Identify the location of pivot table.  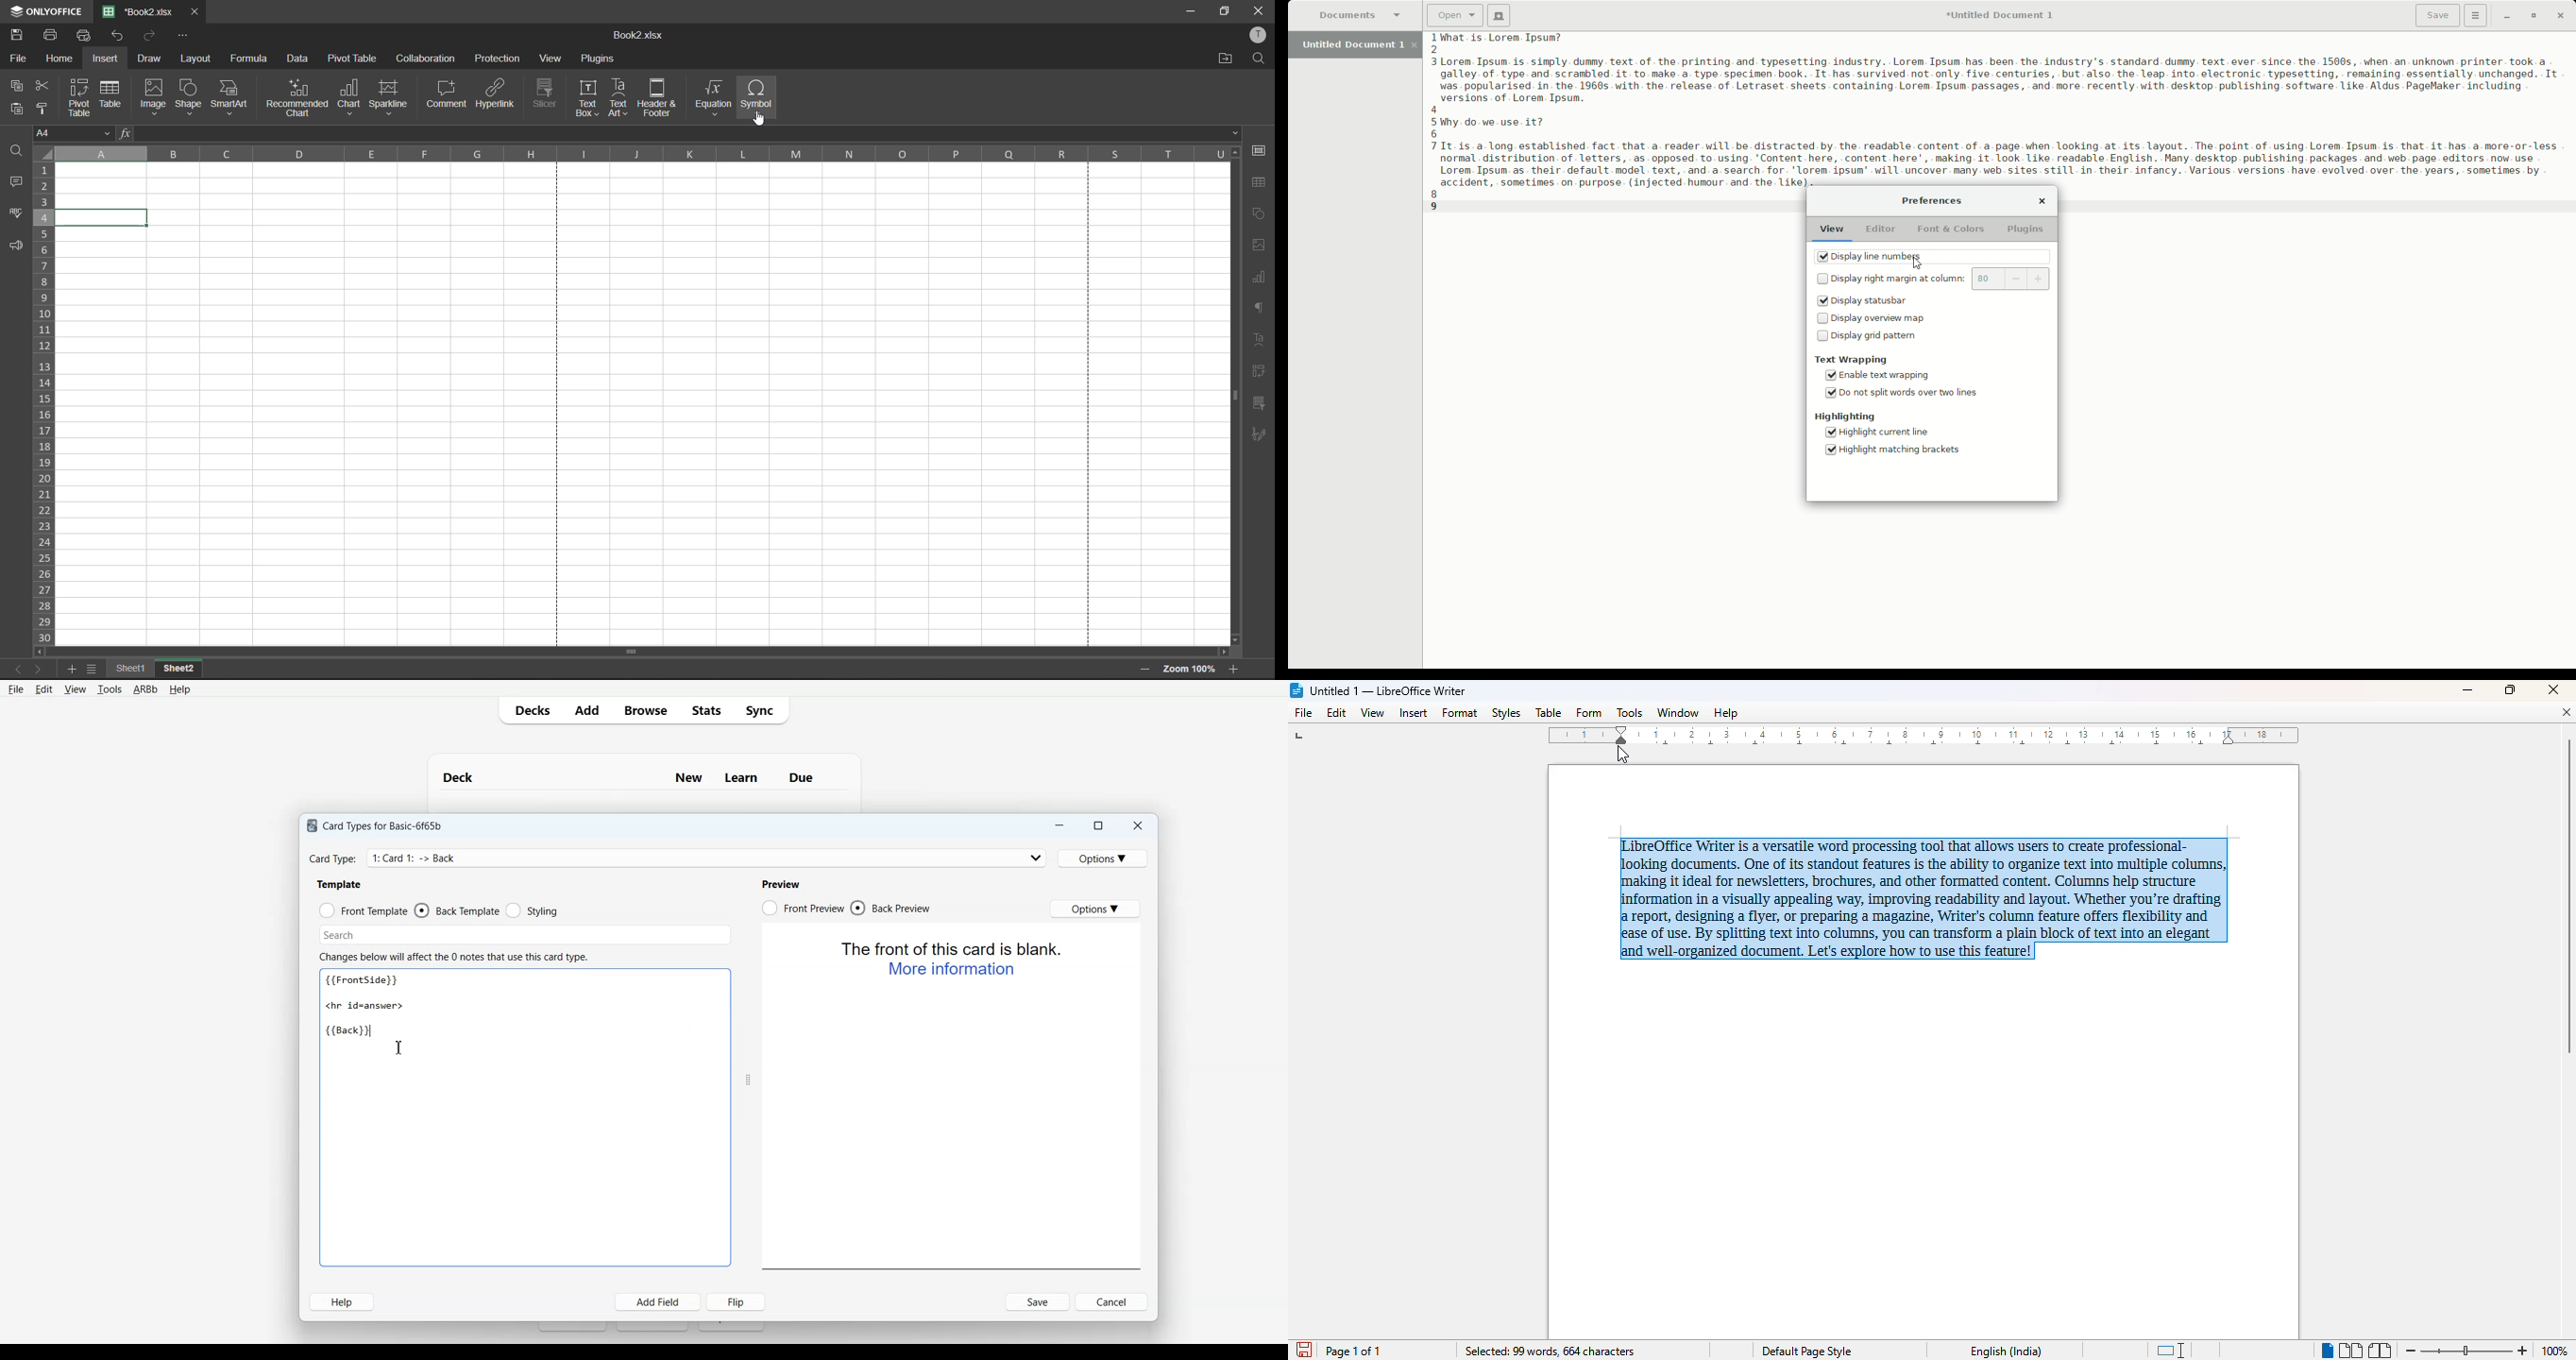
(79, 96).